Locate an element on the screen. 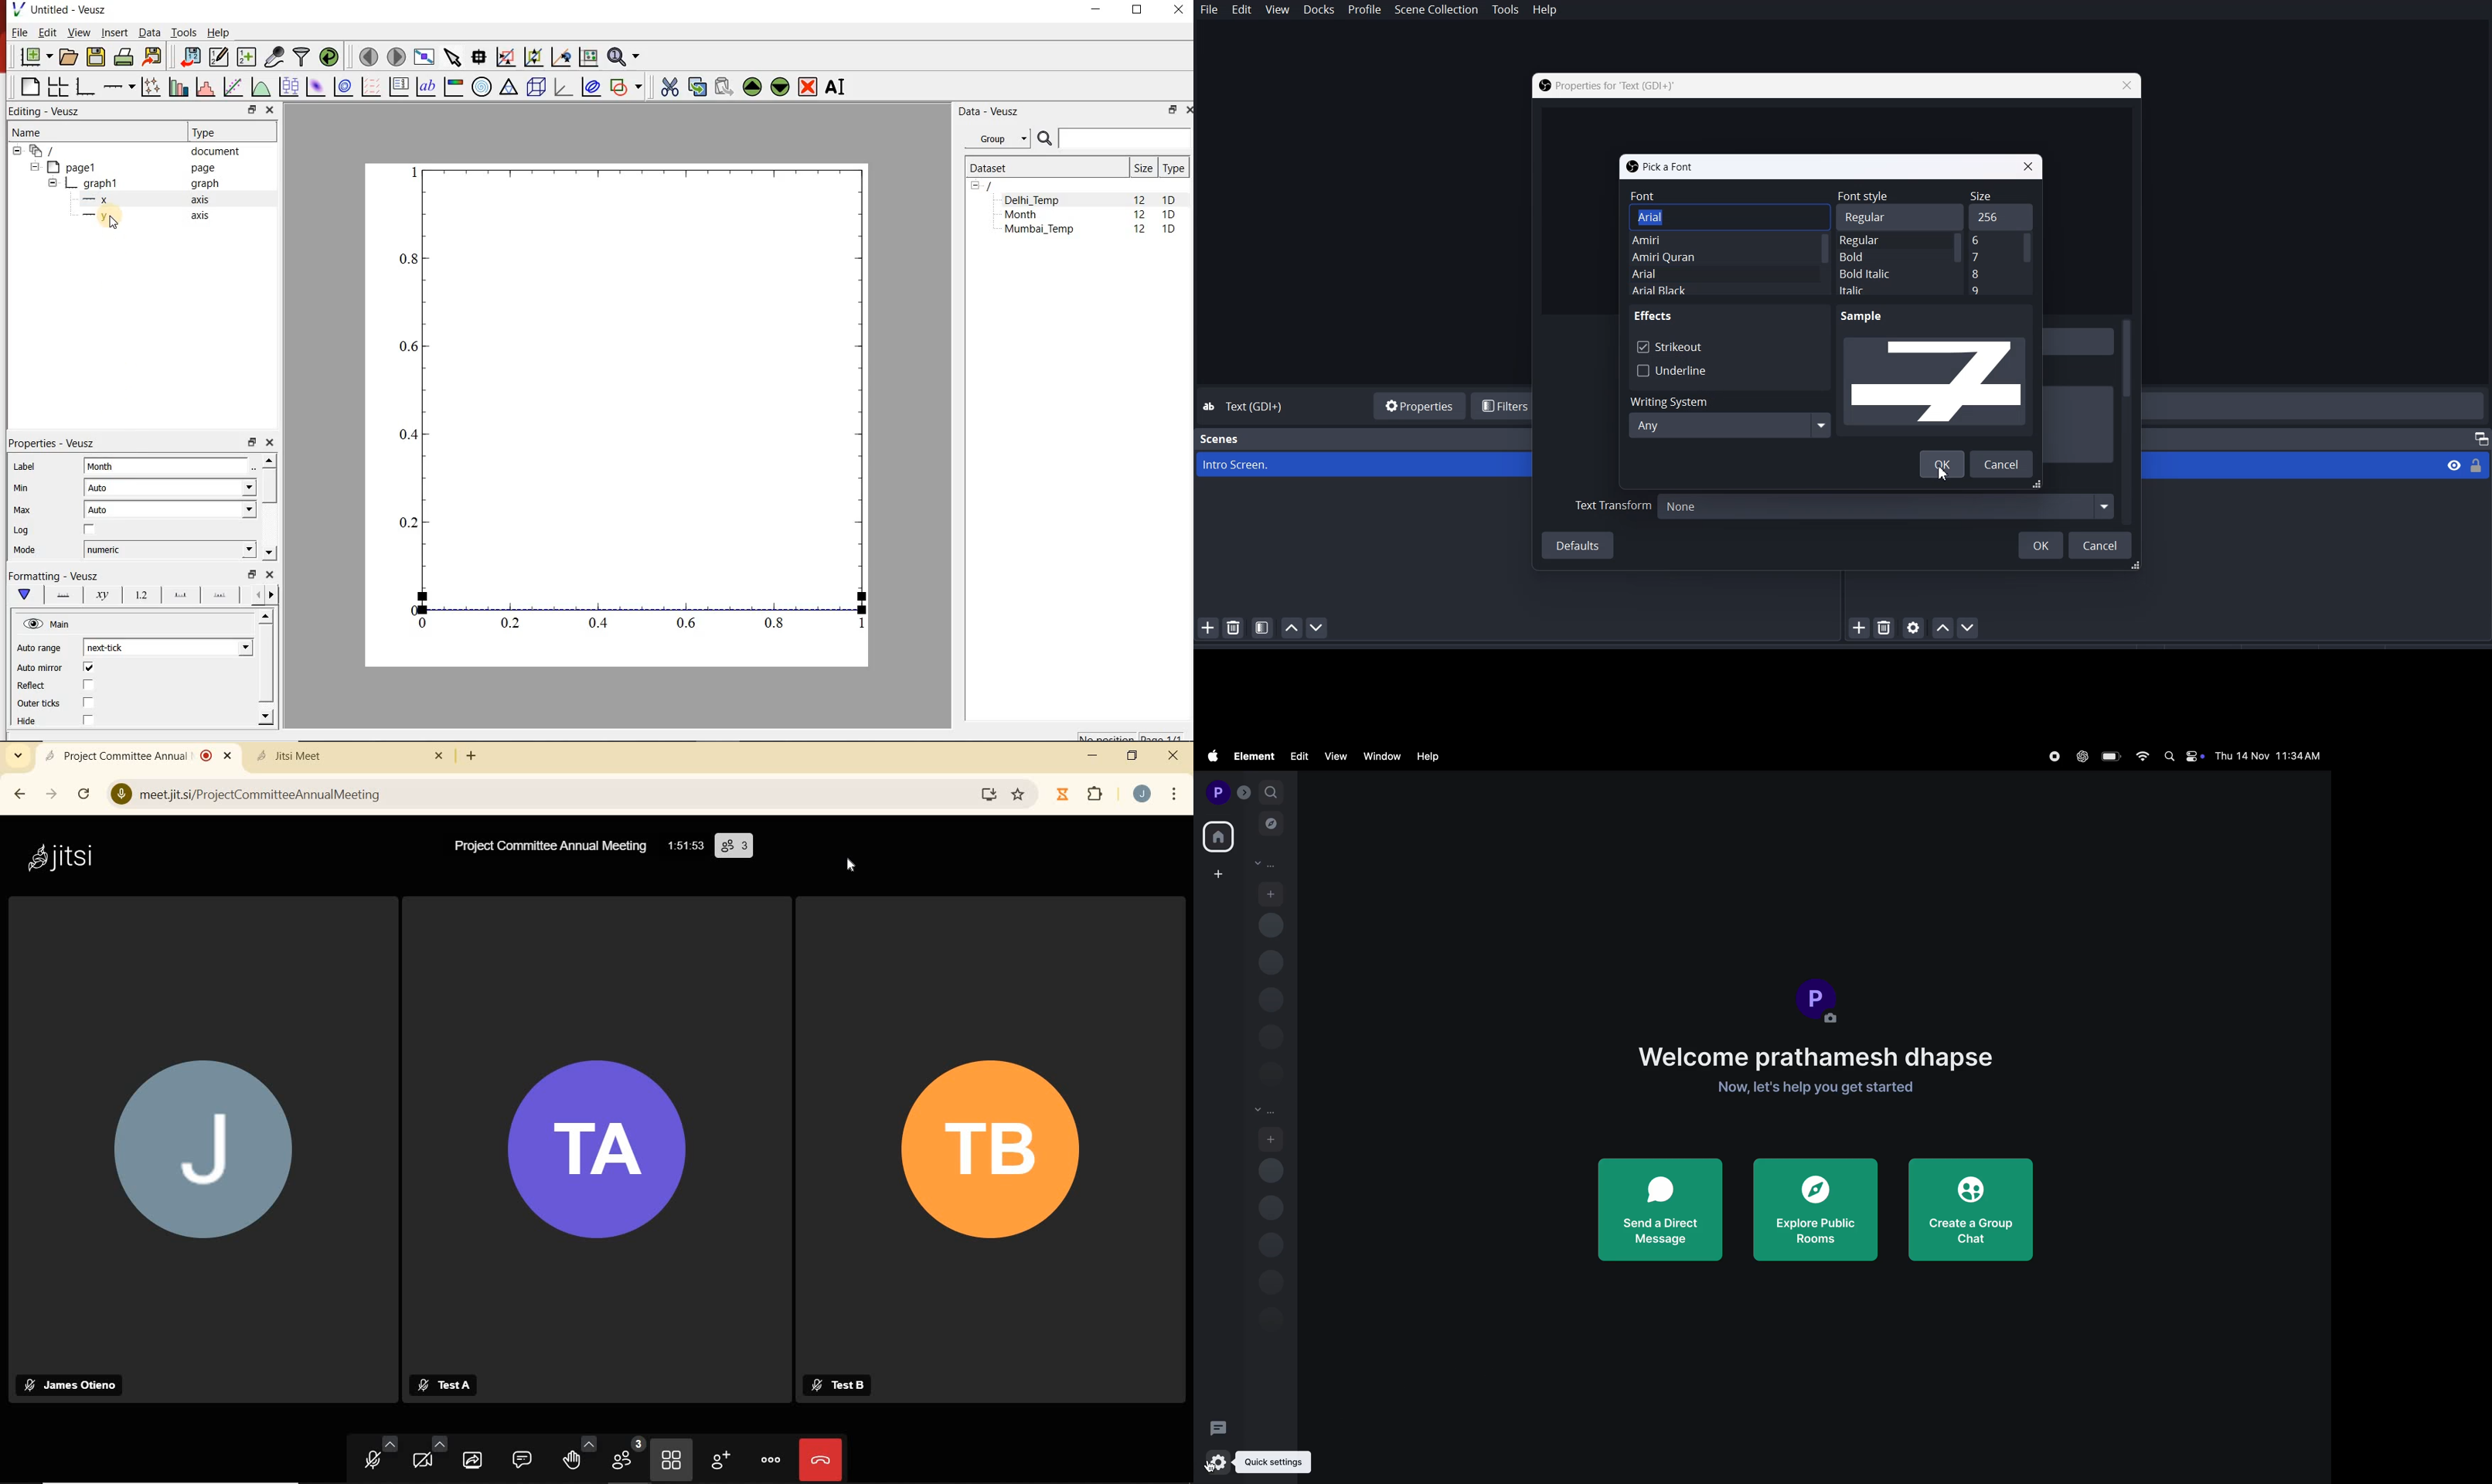 This screenshot has width=2492, height=1484. Minor ticks is located at coordinates (221, 595).